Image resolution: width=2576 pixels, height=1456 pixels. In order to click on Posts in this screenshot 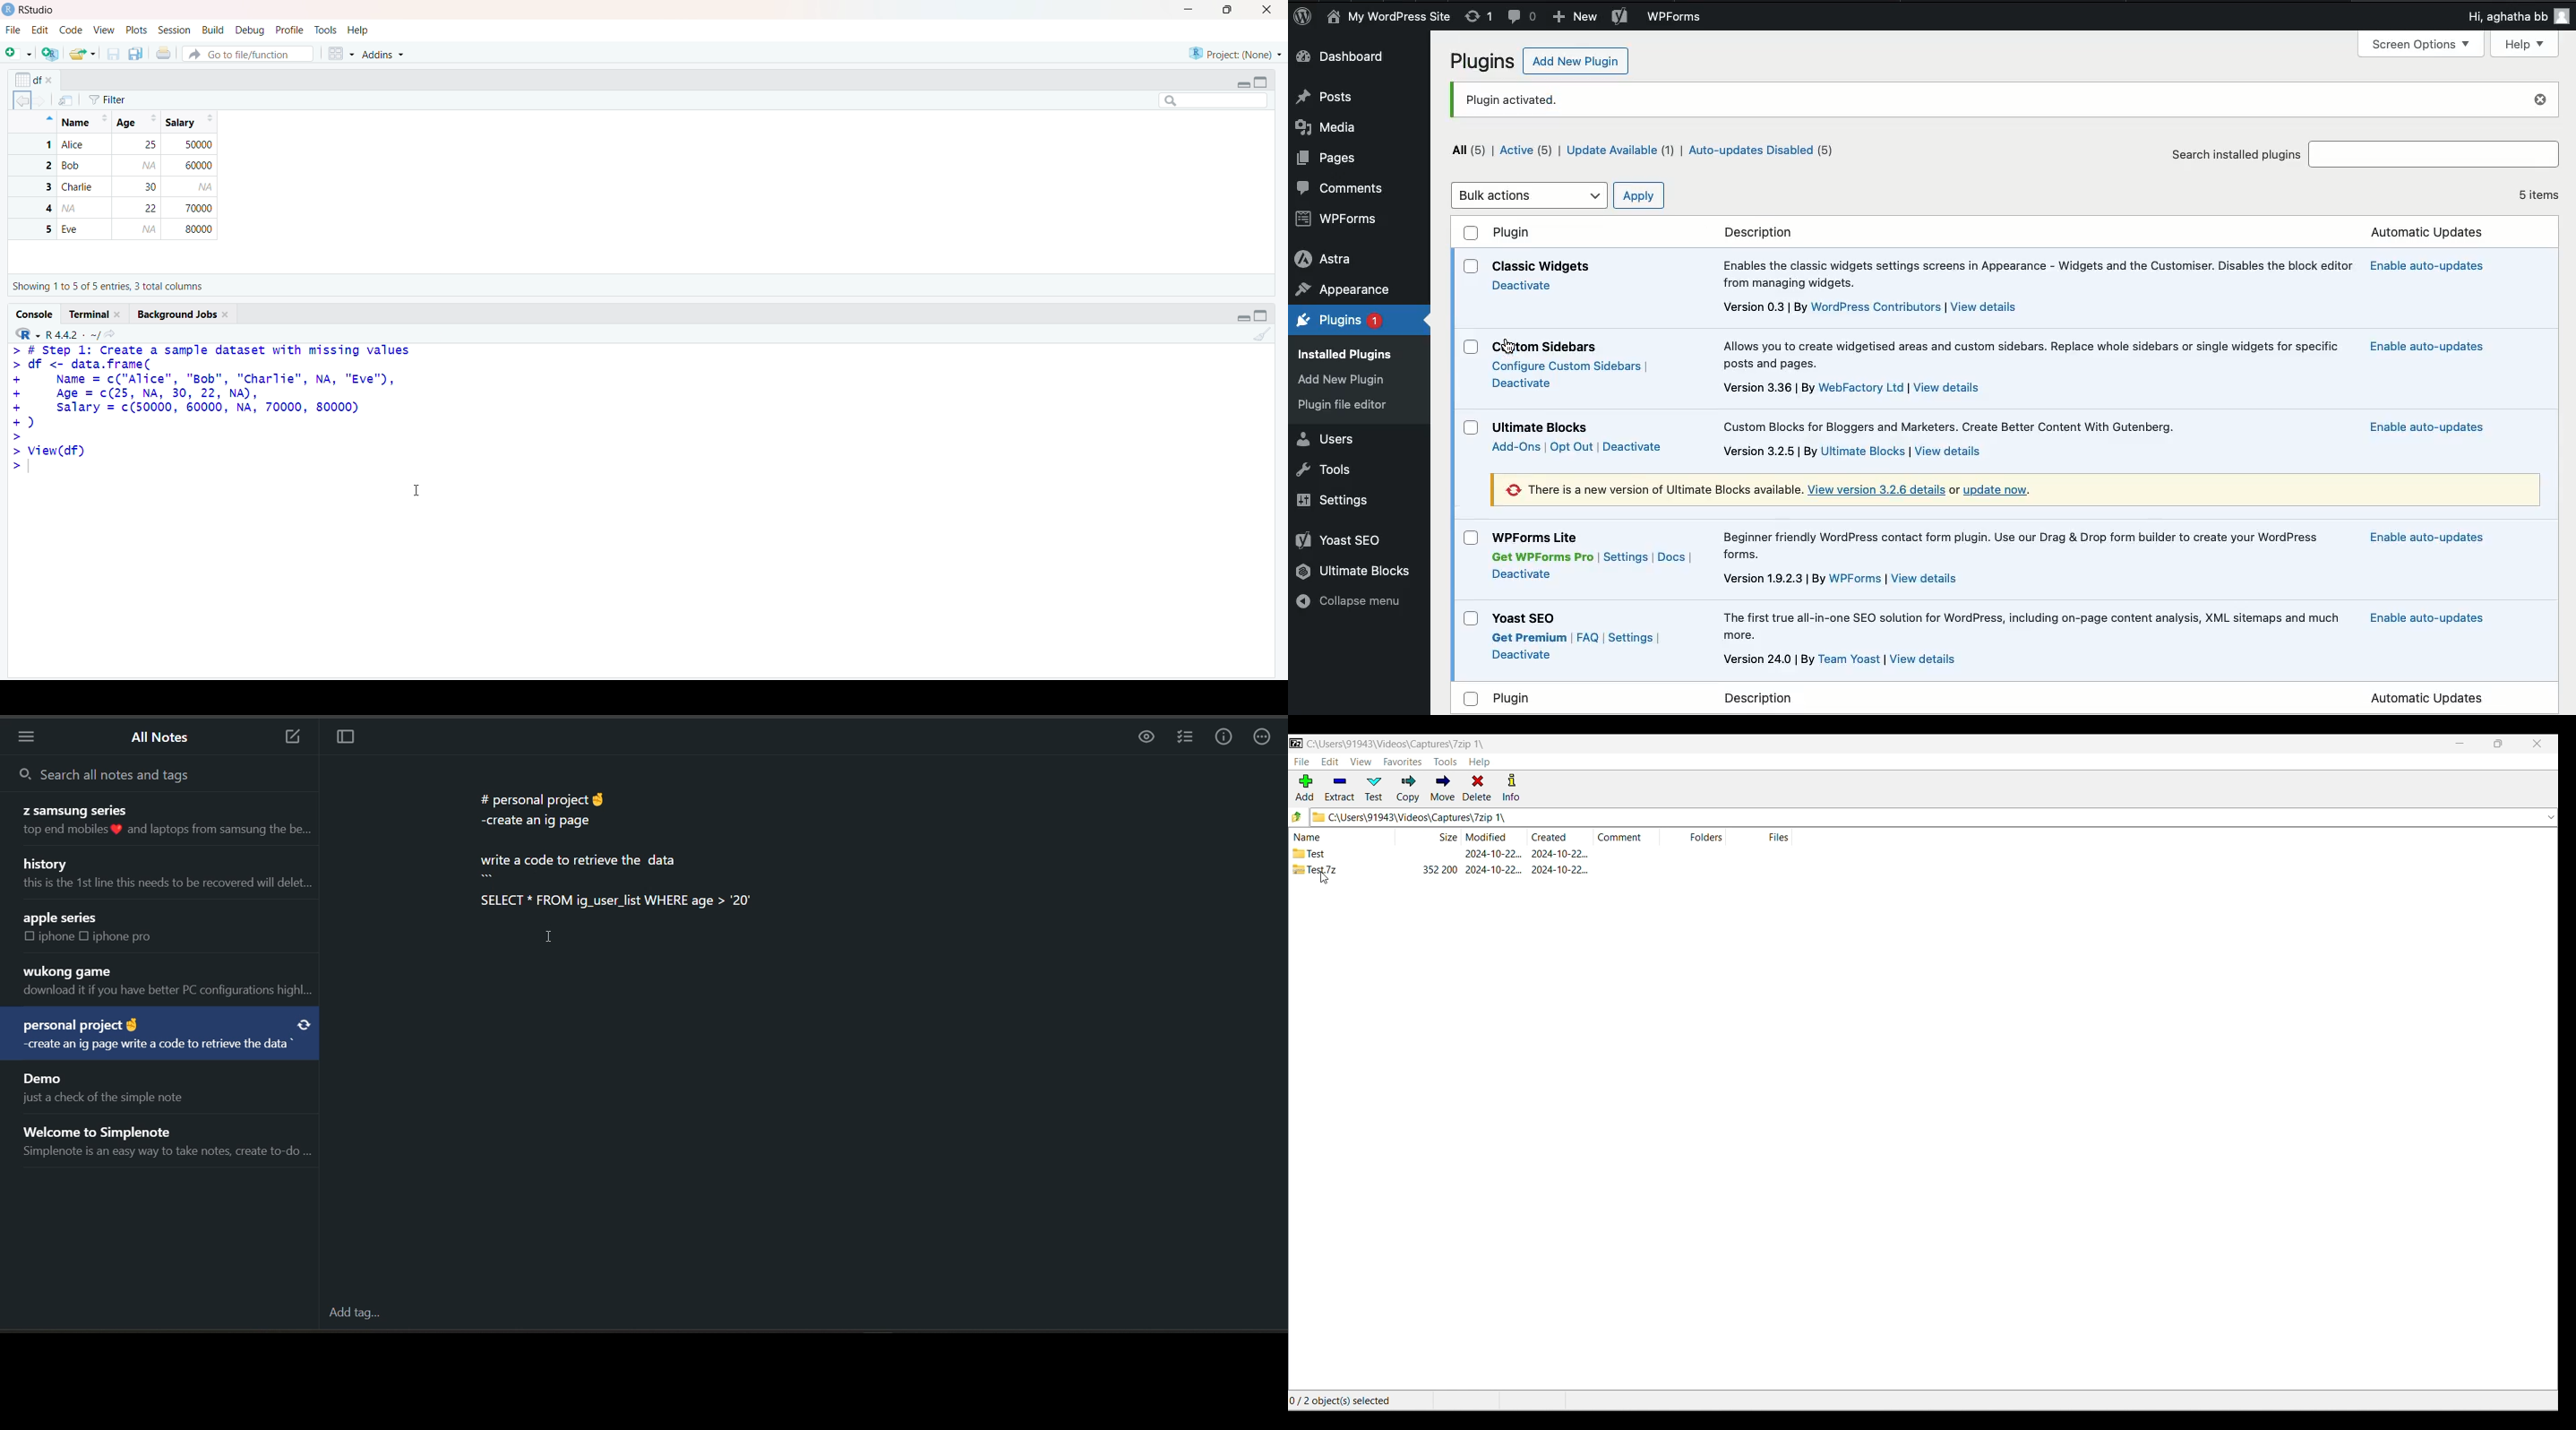, I will do `click(136, 29)`.